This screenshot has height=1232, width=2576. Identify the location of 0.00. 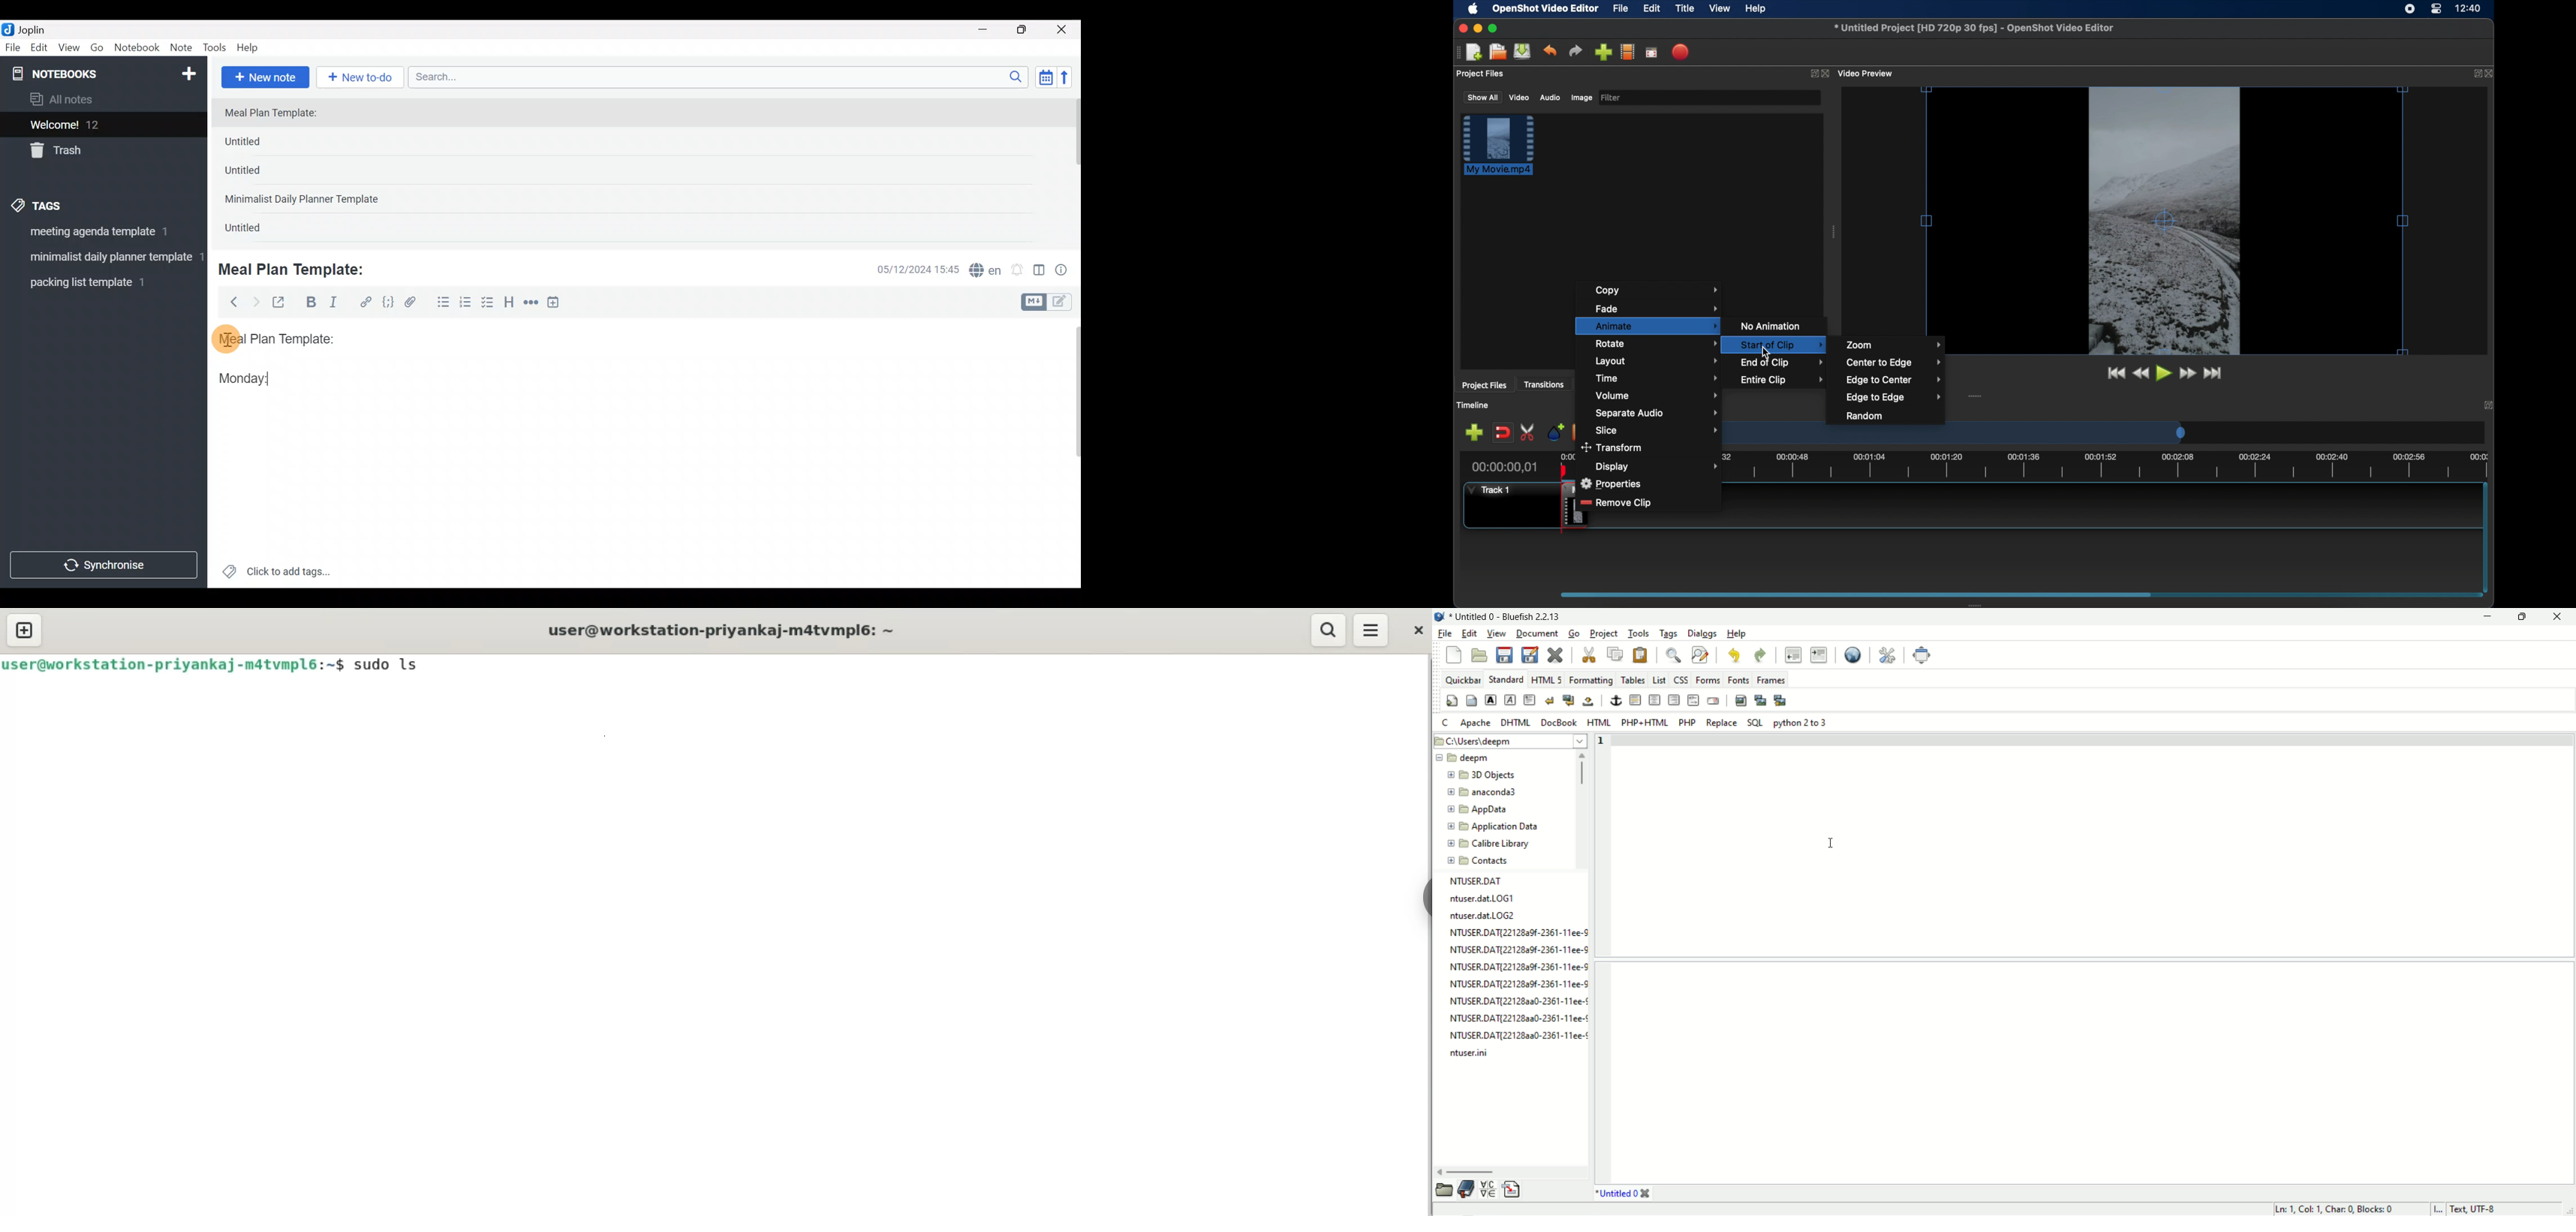
(1567, 455).